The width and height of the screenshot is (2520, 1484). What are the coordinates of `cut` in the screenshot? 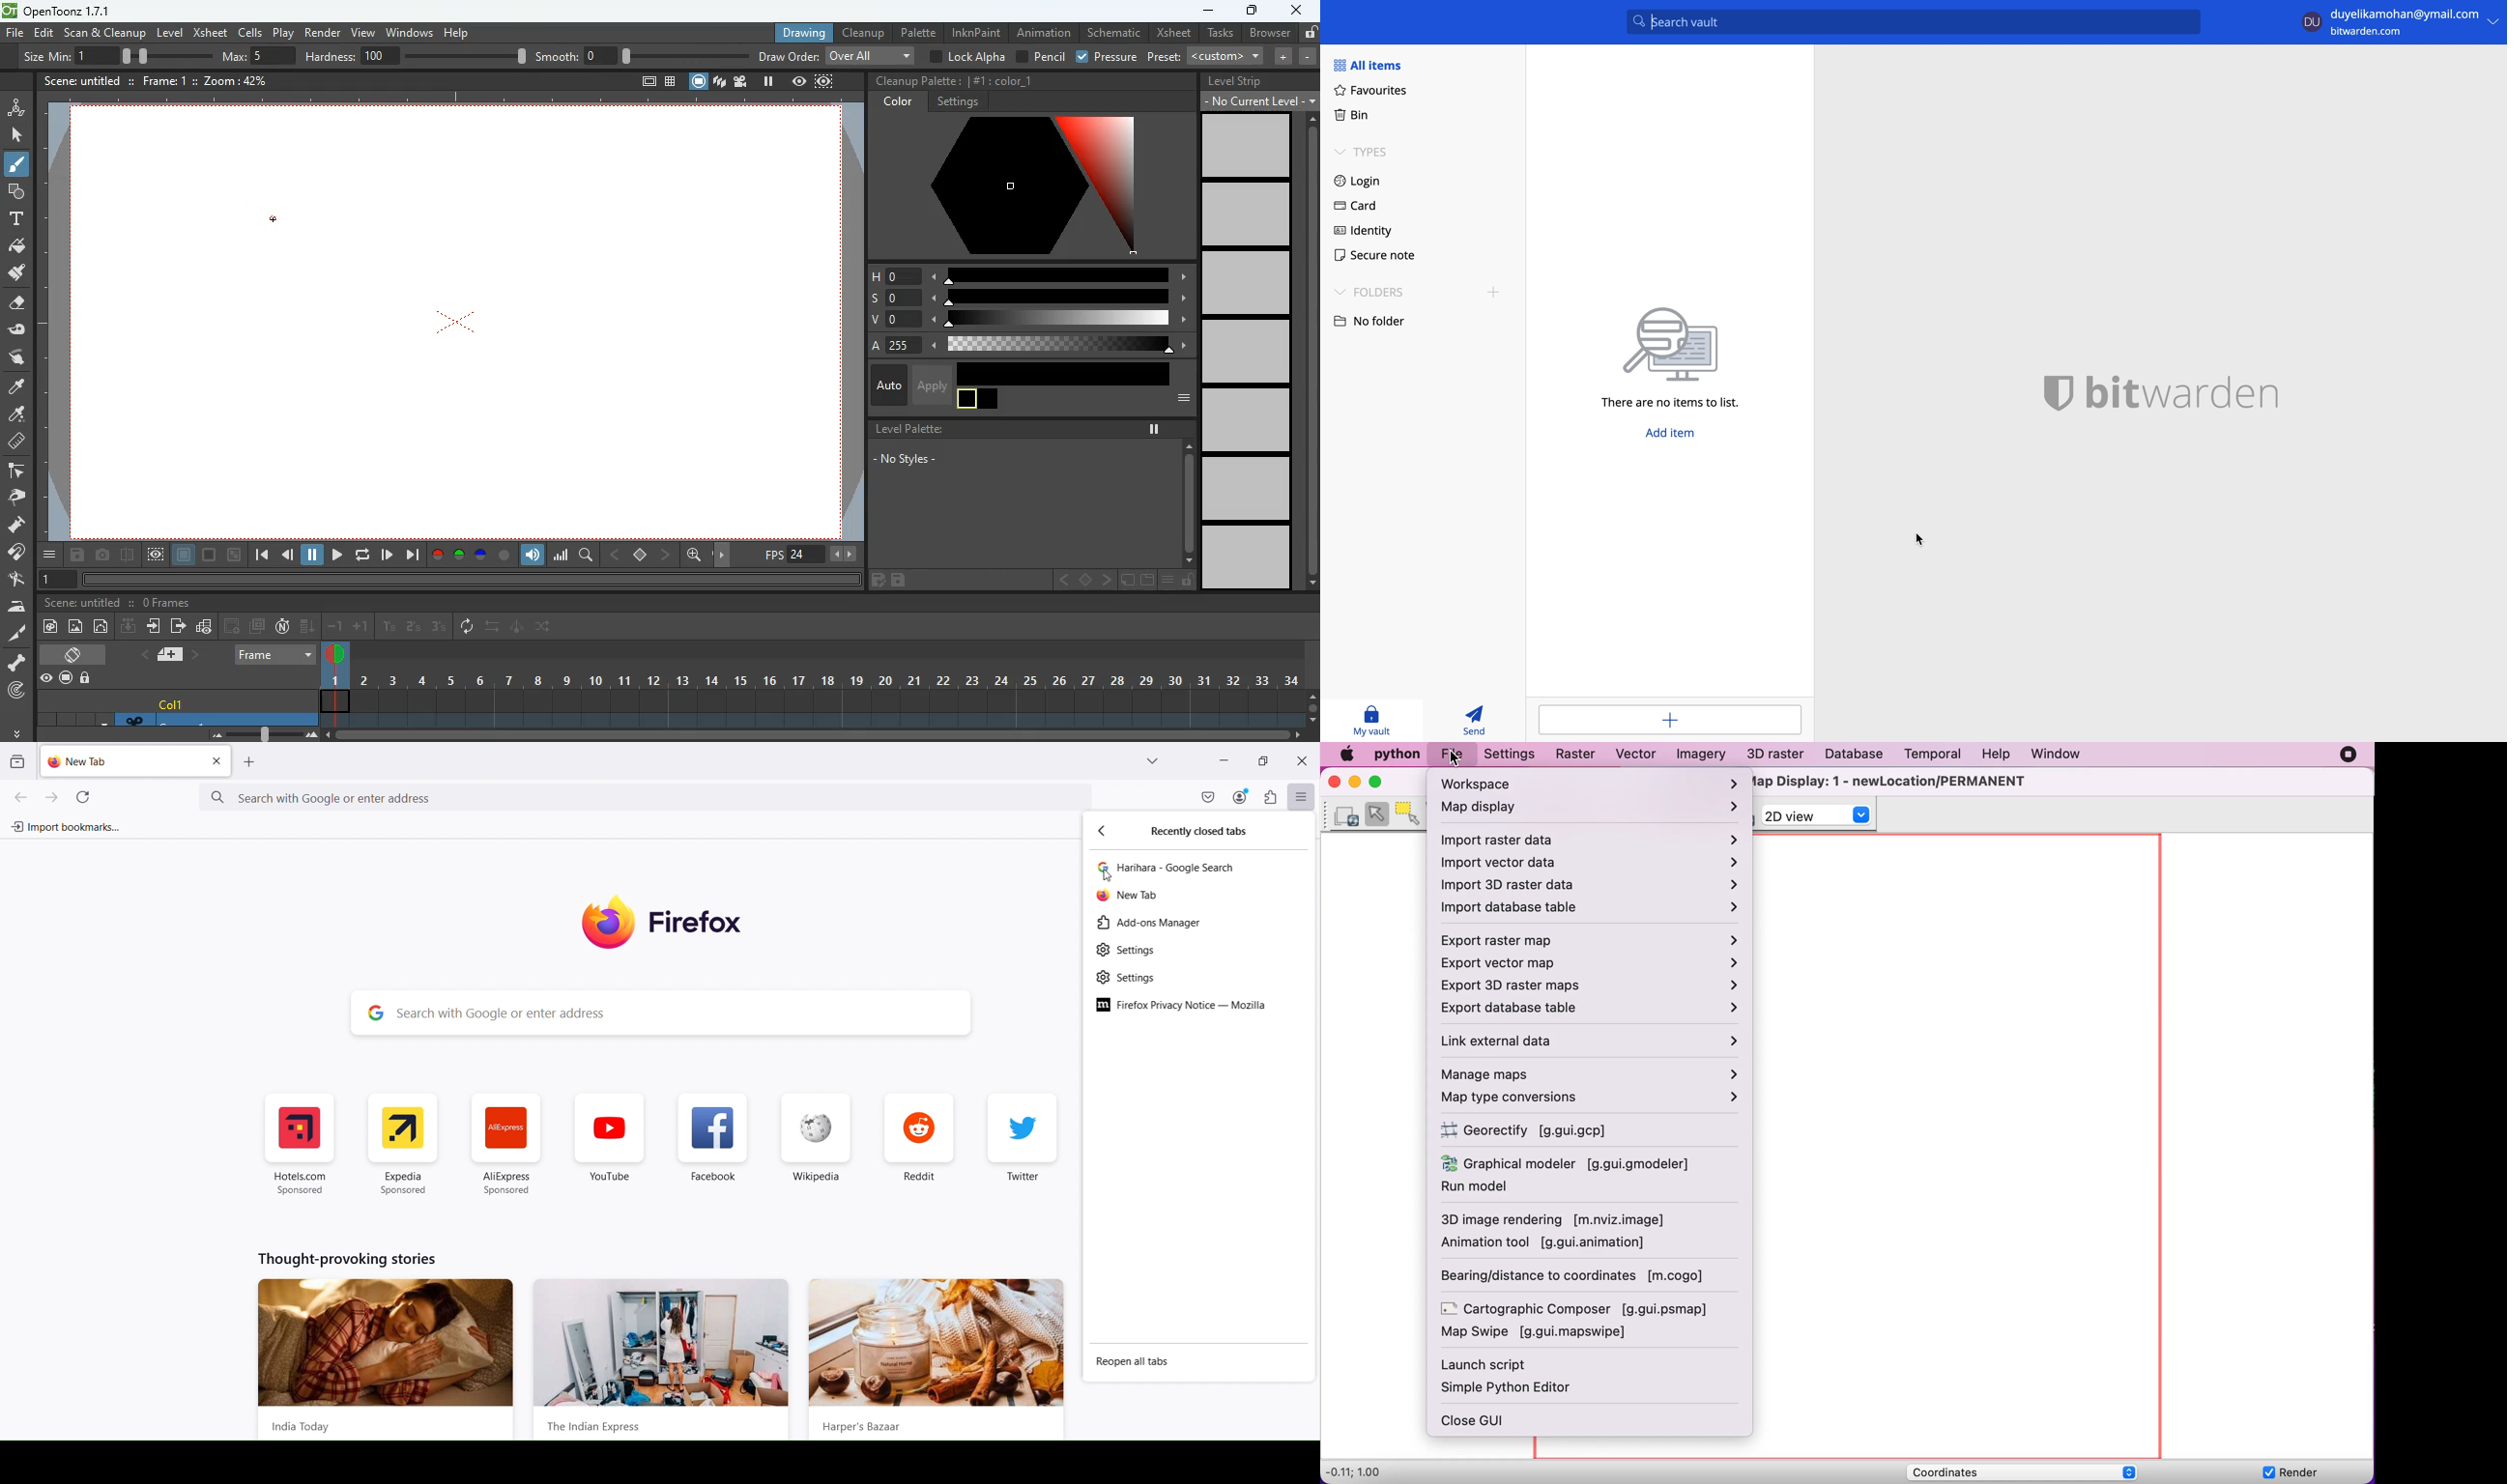 It's located at (15, 635).